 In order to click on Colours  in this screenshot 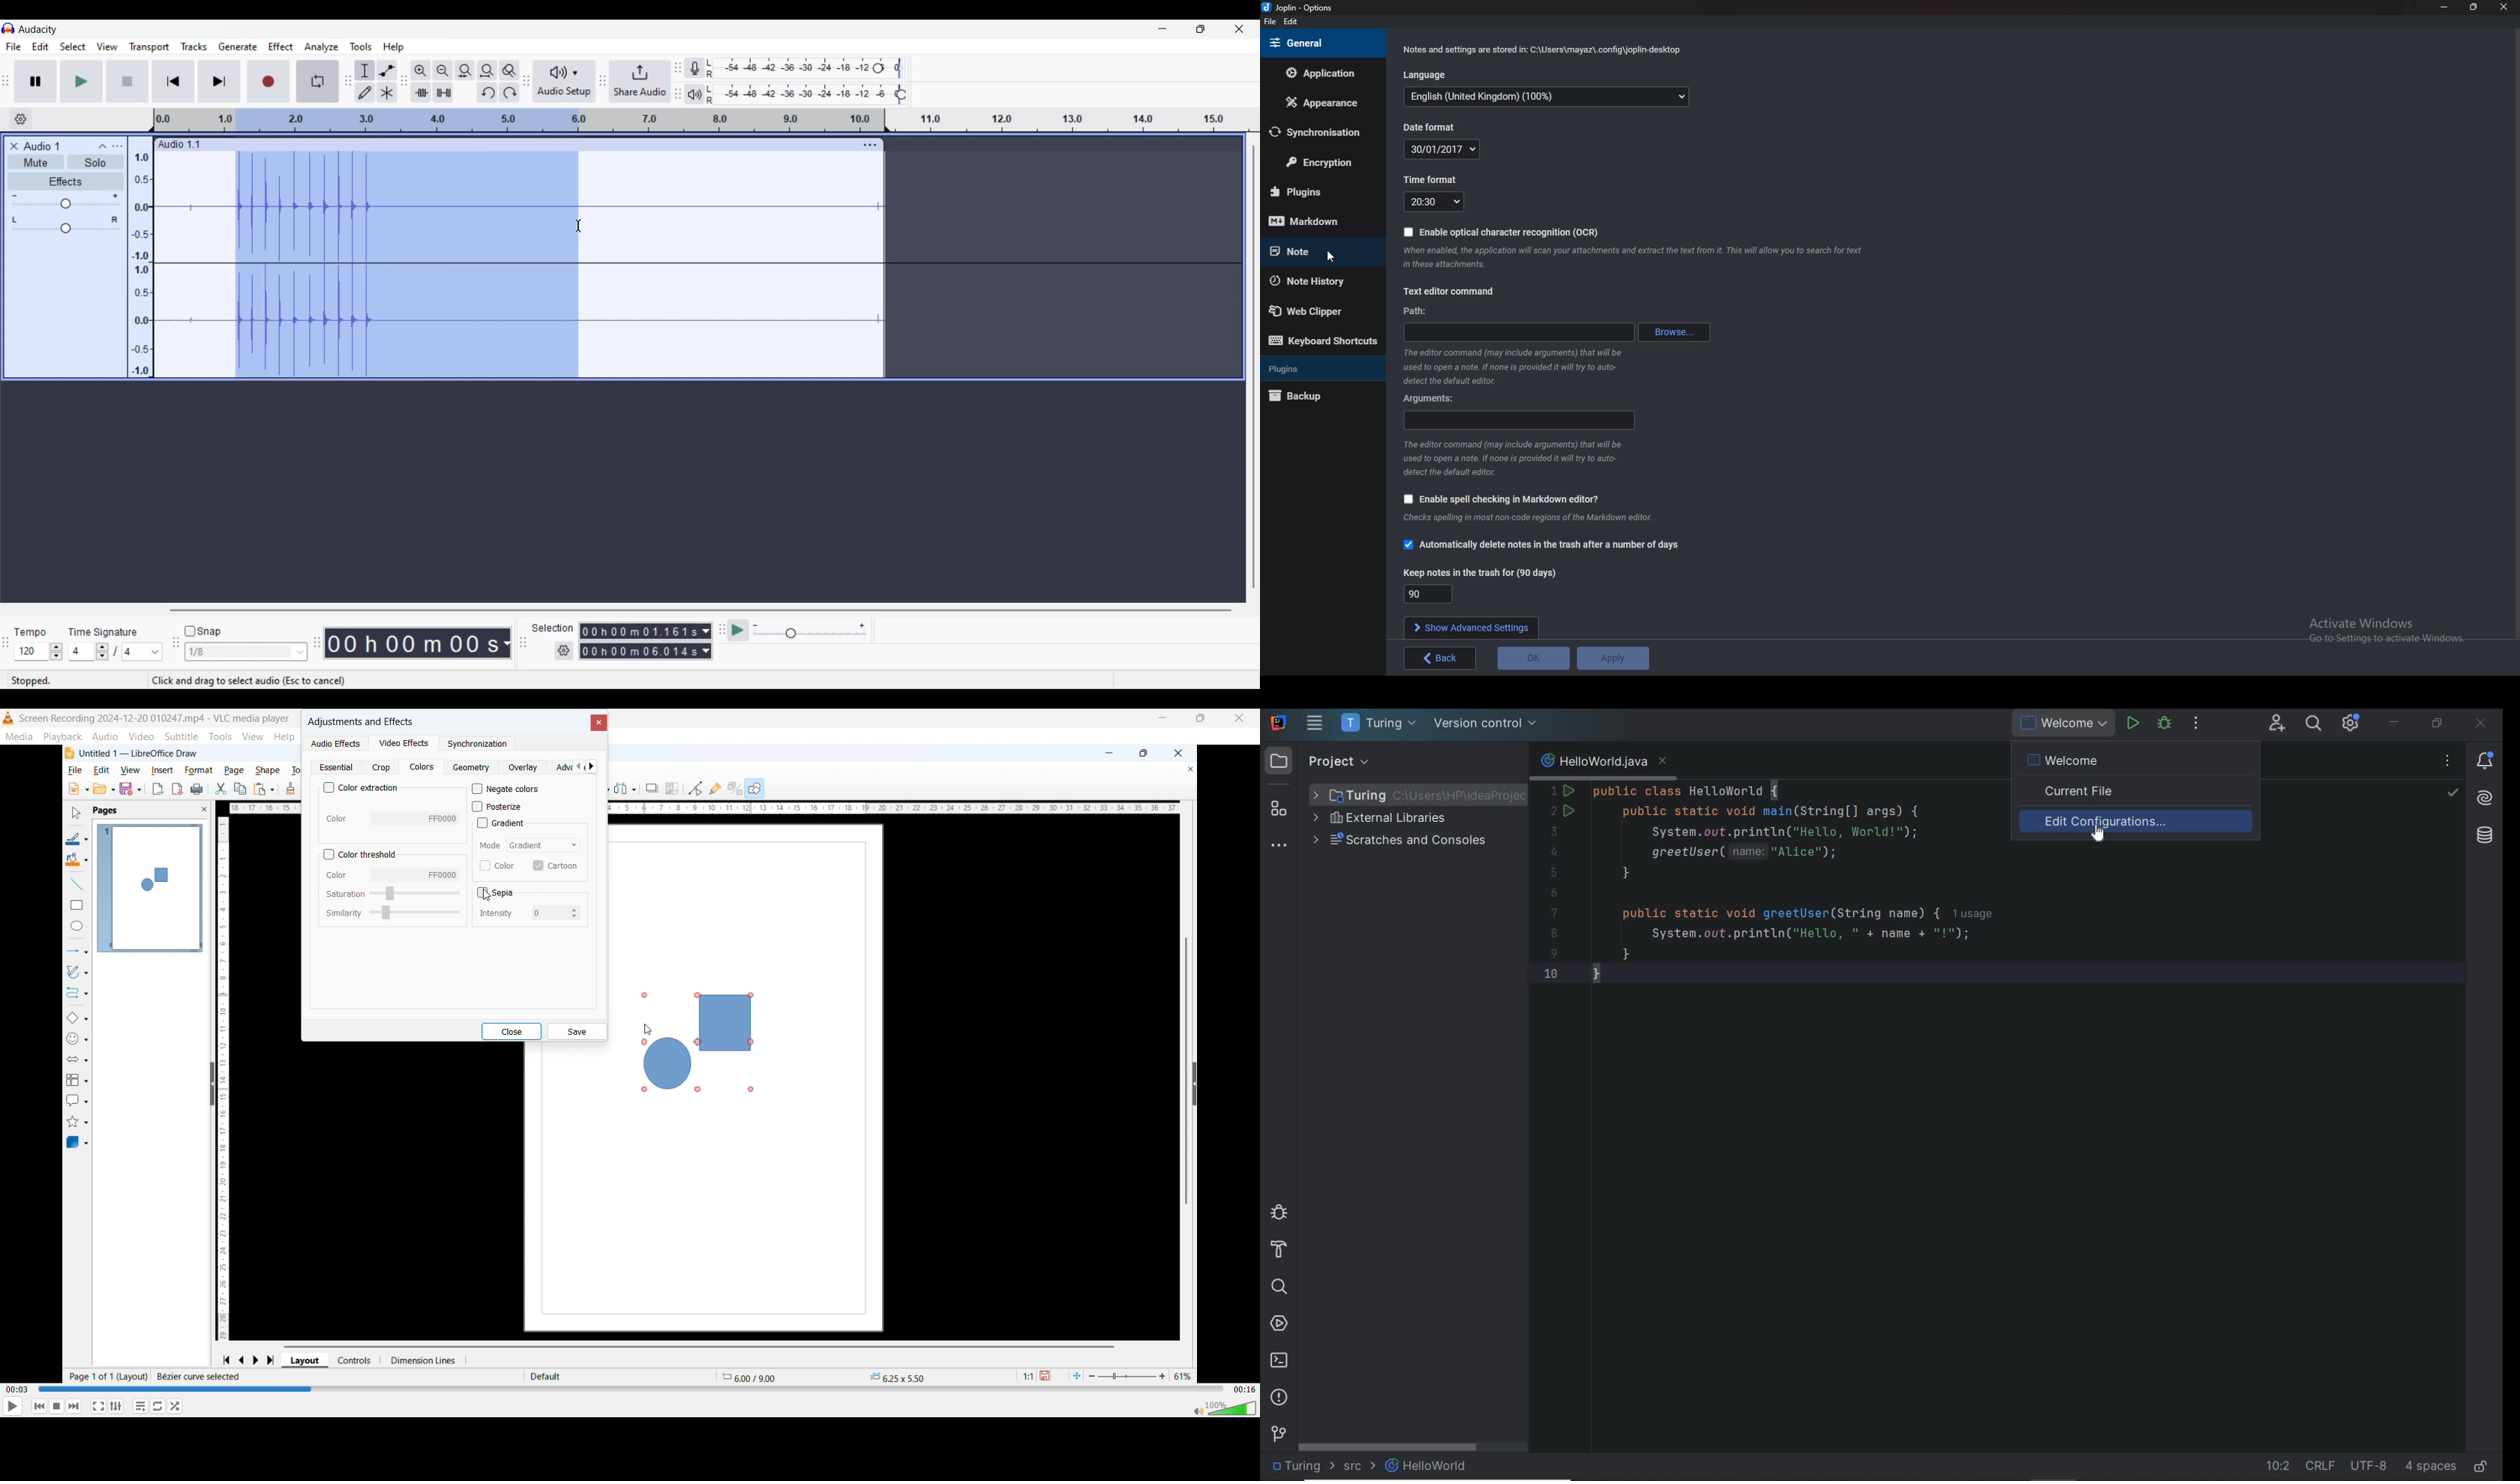, I will do `click(422, 766)`.